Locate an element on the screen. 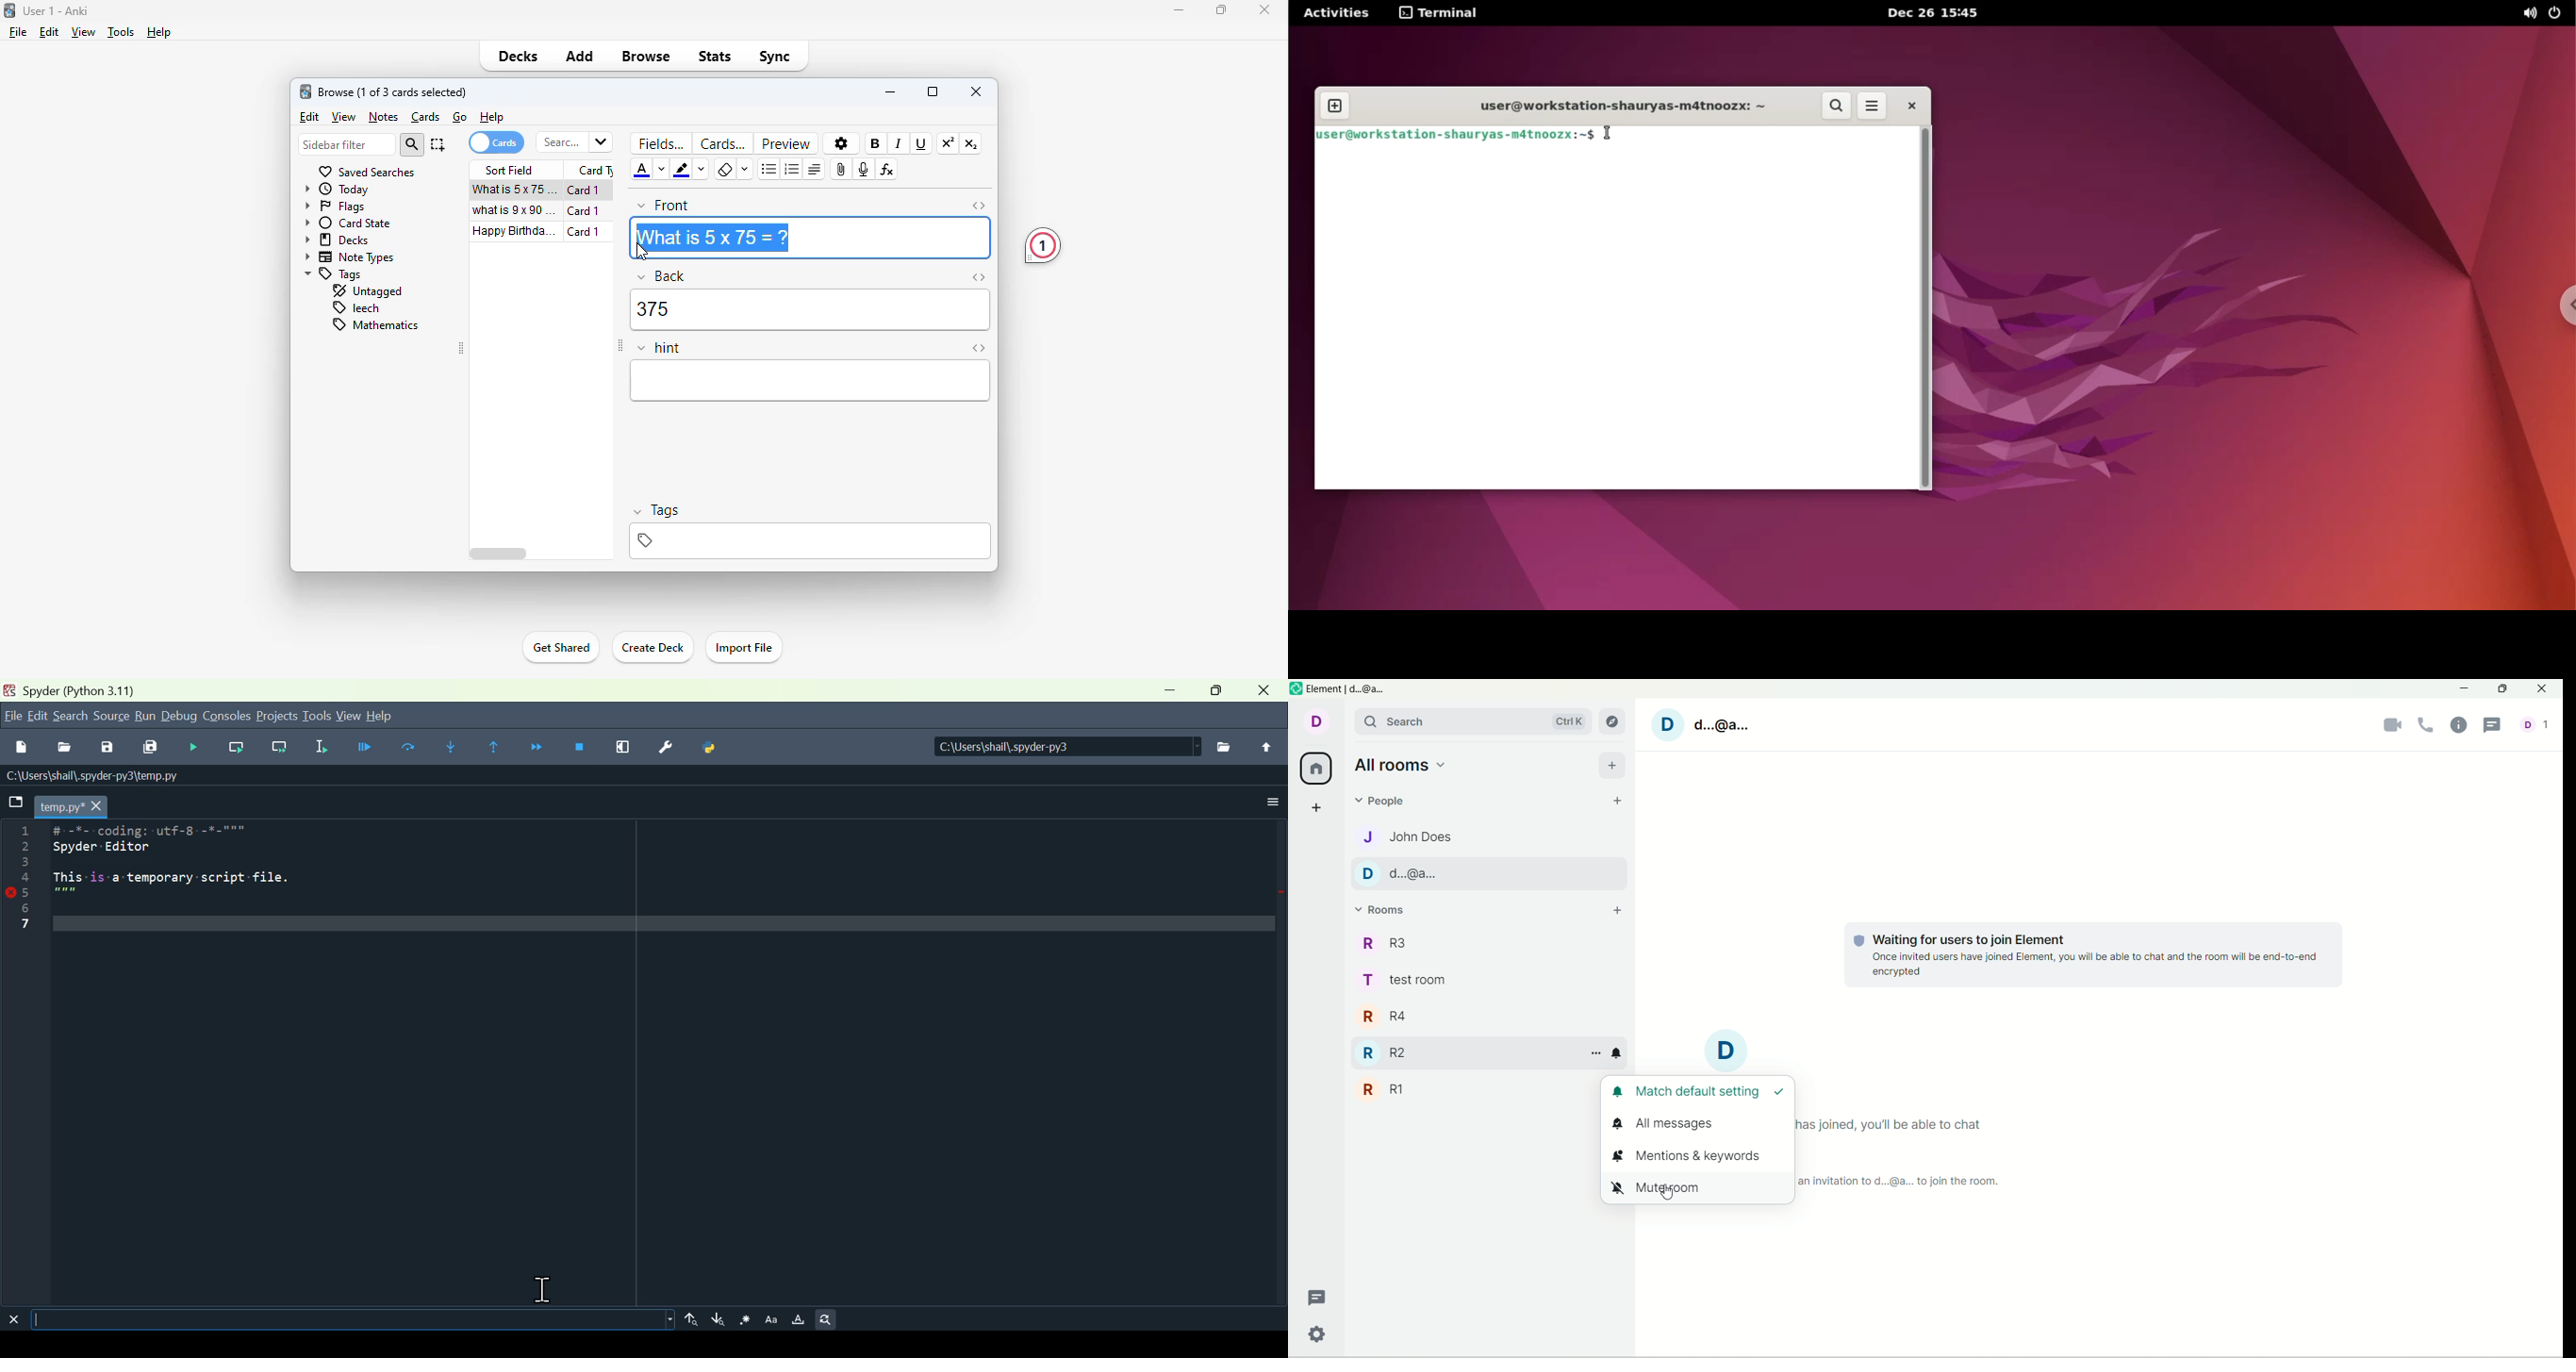  tags is located at coordinates (657, 510).